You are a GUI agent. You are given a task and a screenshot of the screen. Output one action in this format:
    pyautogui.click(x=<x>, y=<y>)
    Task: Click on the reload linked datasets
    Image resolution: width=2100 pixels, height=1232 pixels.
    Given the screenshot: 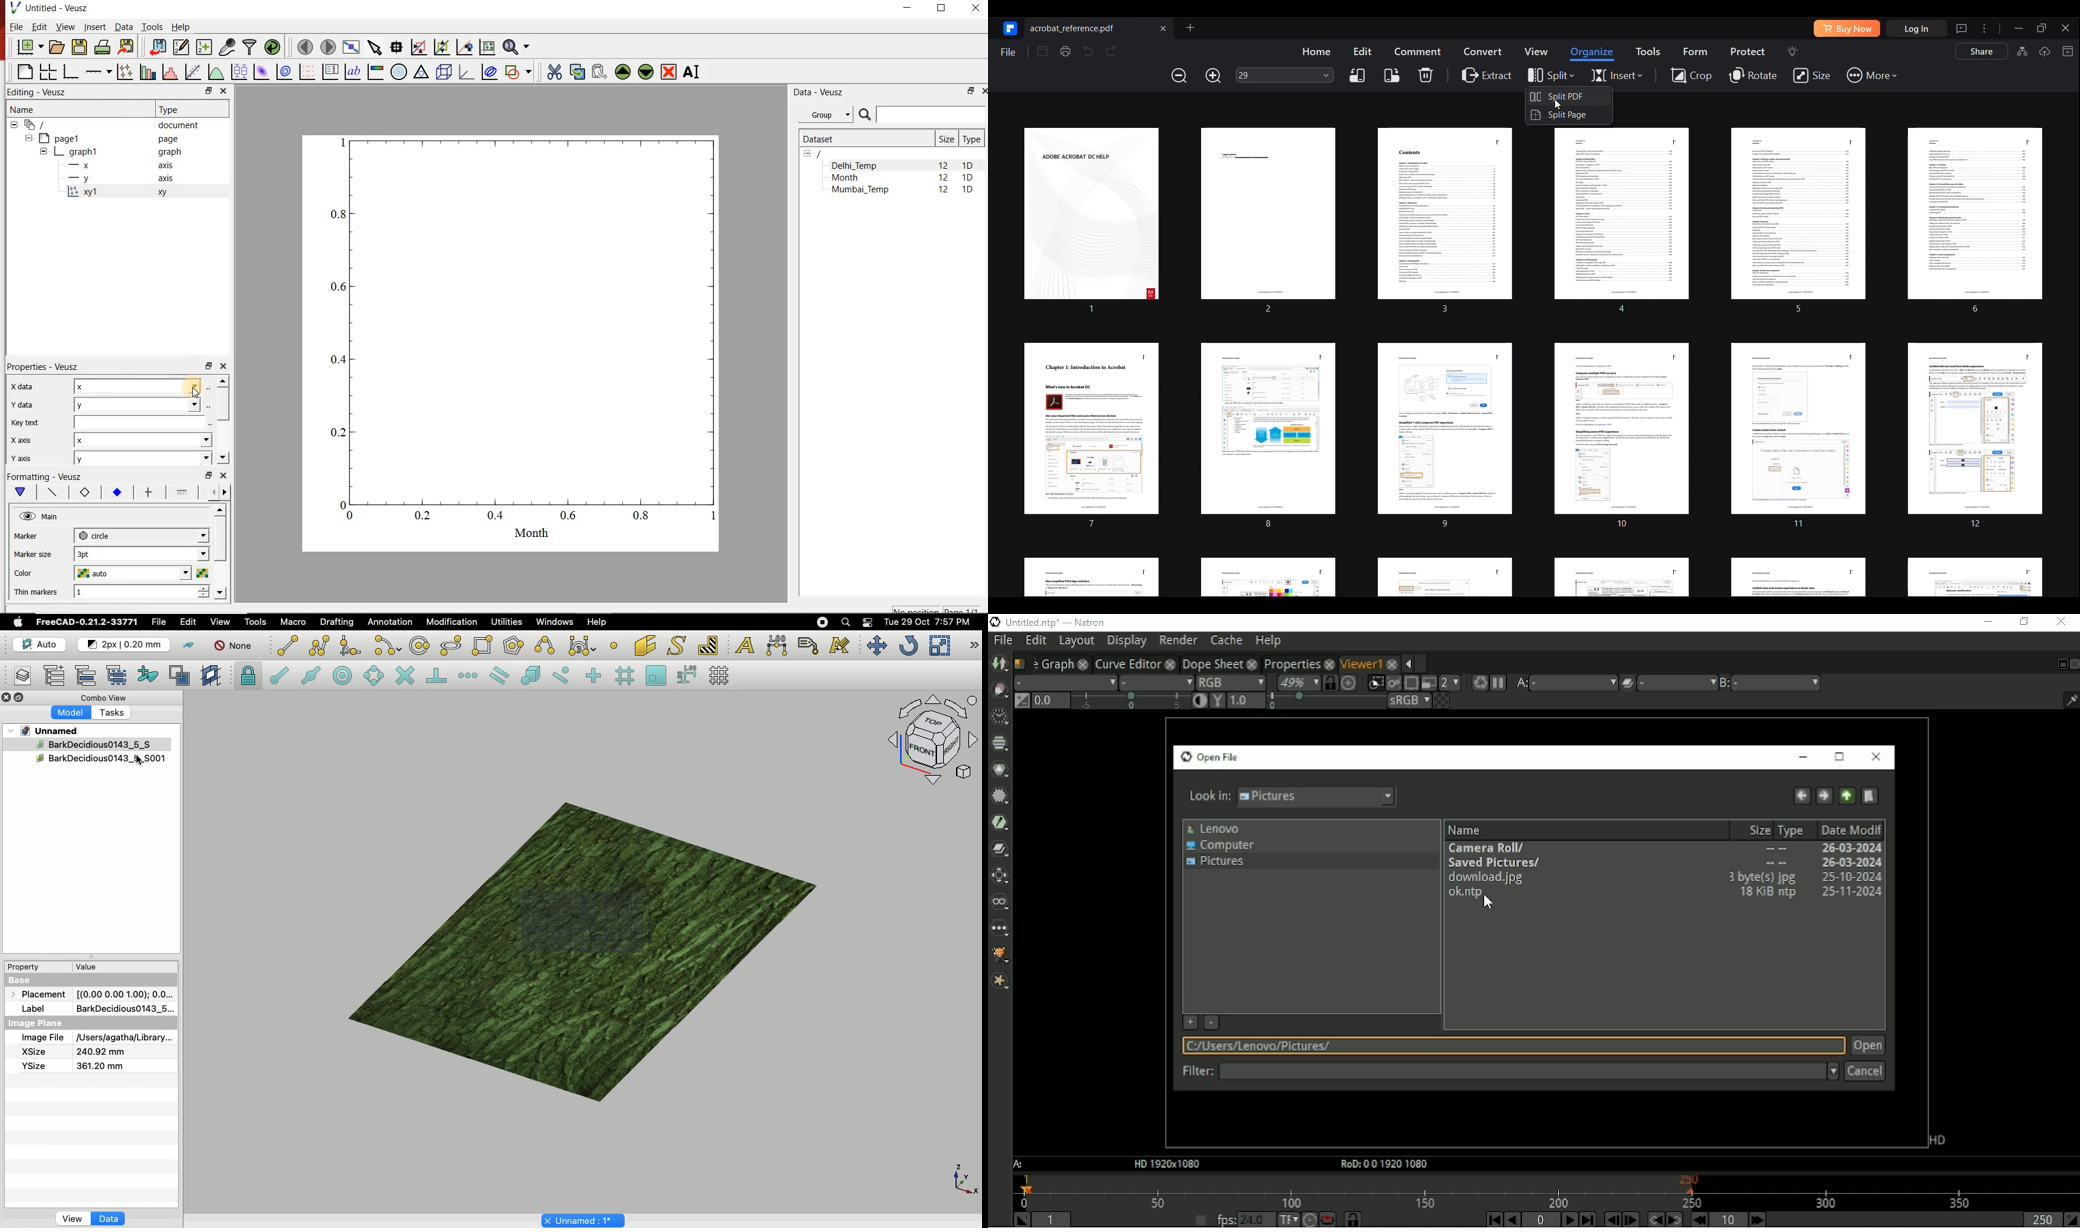 What is the action you would take?
    pyautogui.click(x=272, y=46)
    